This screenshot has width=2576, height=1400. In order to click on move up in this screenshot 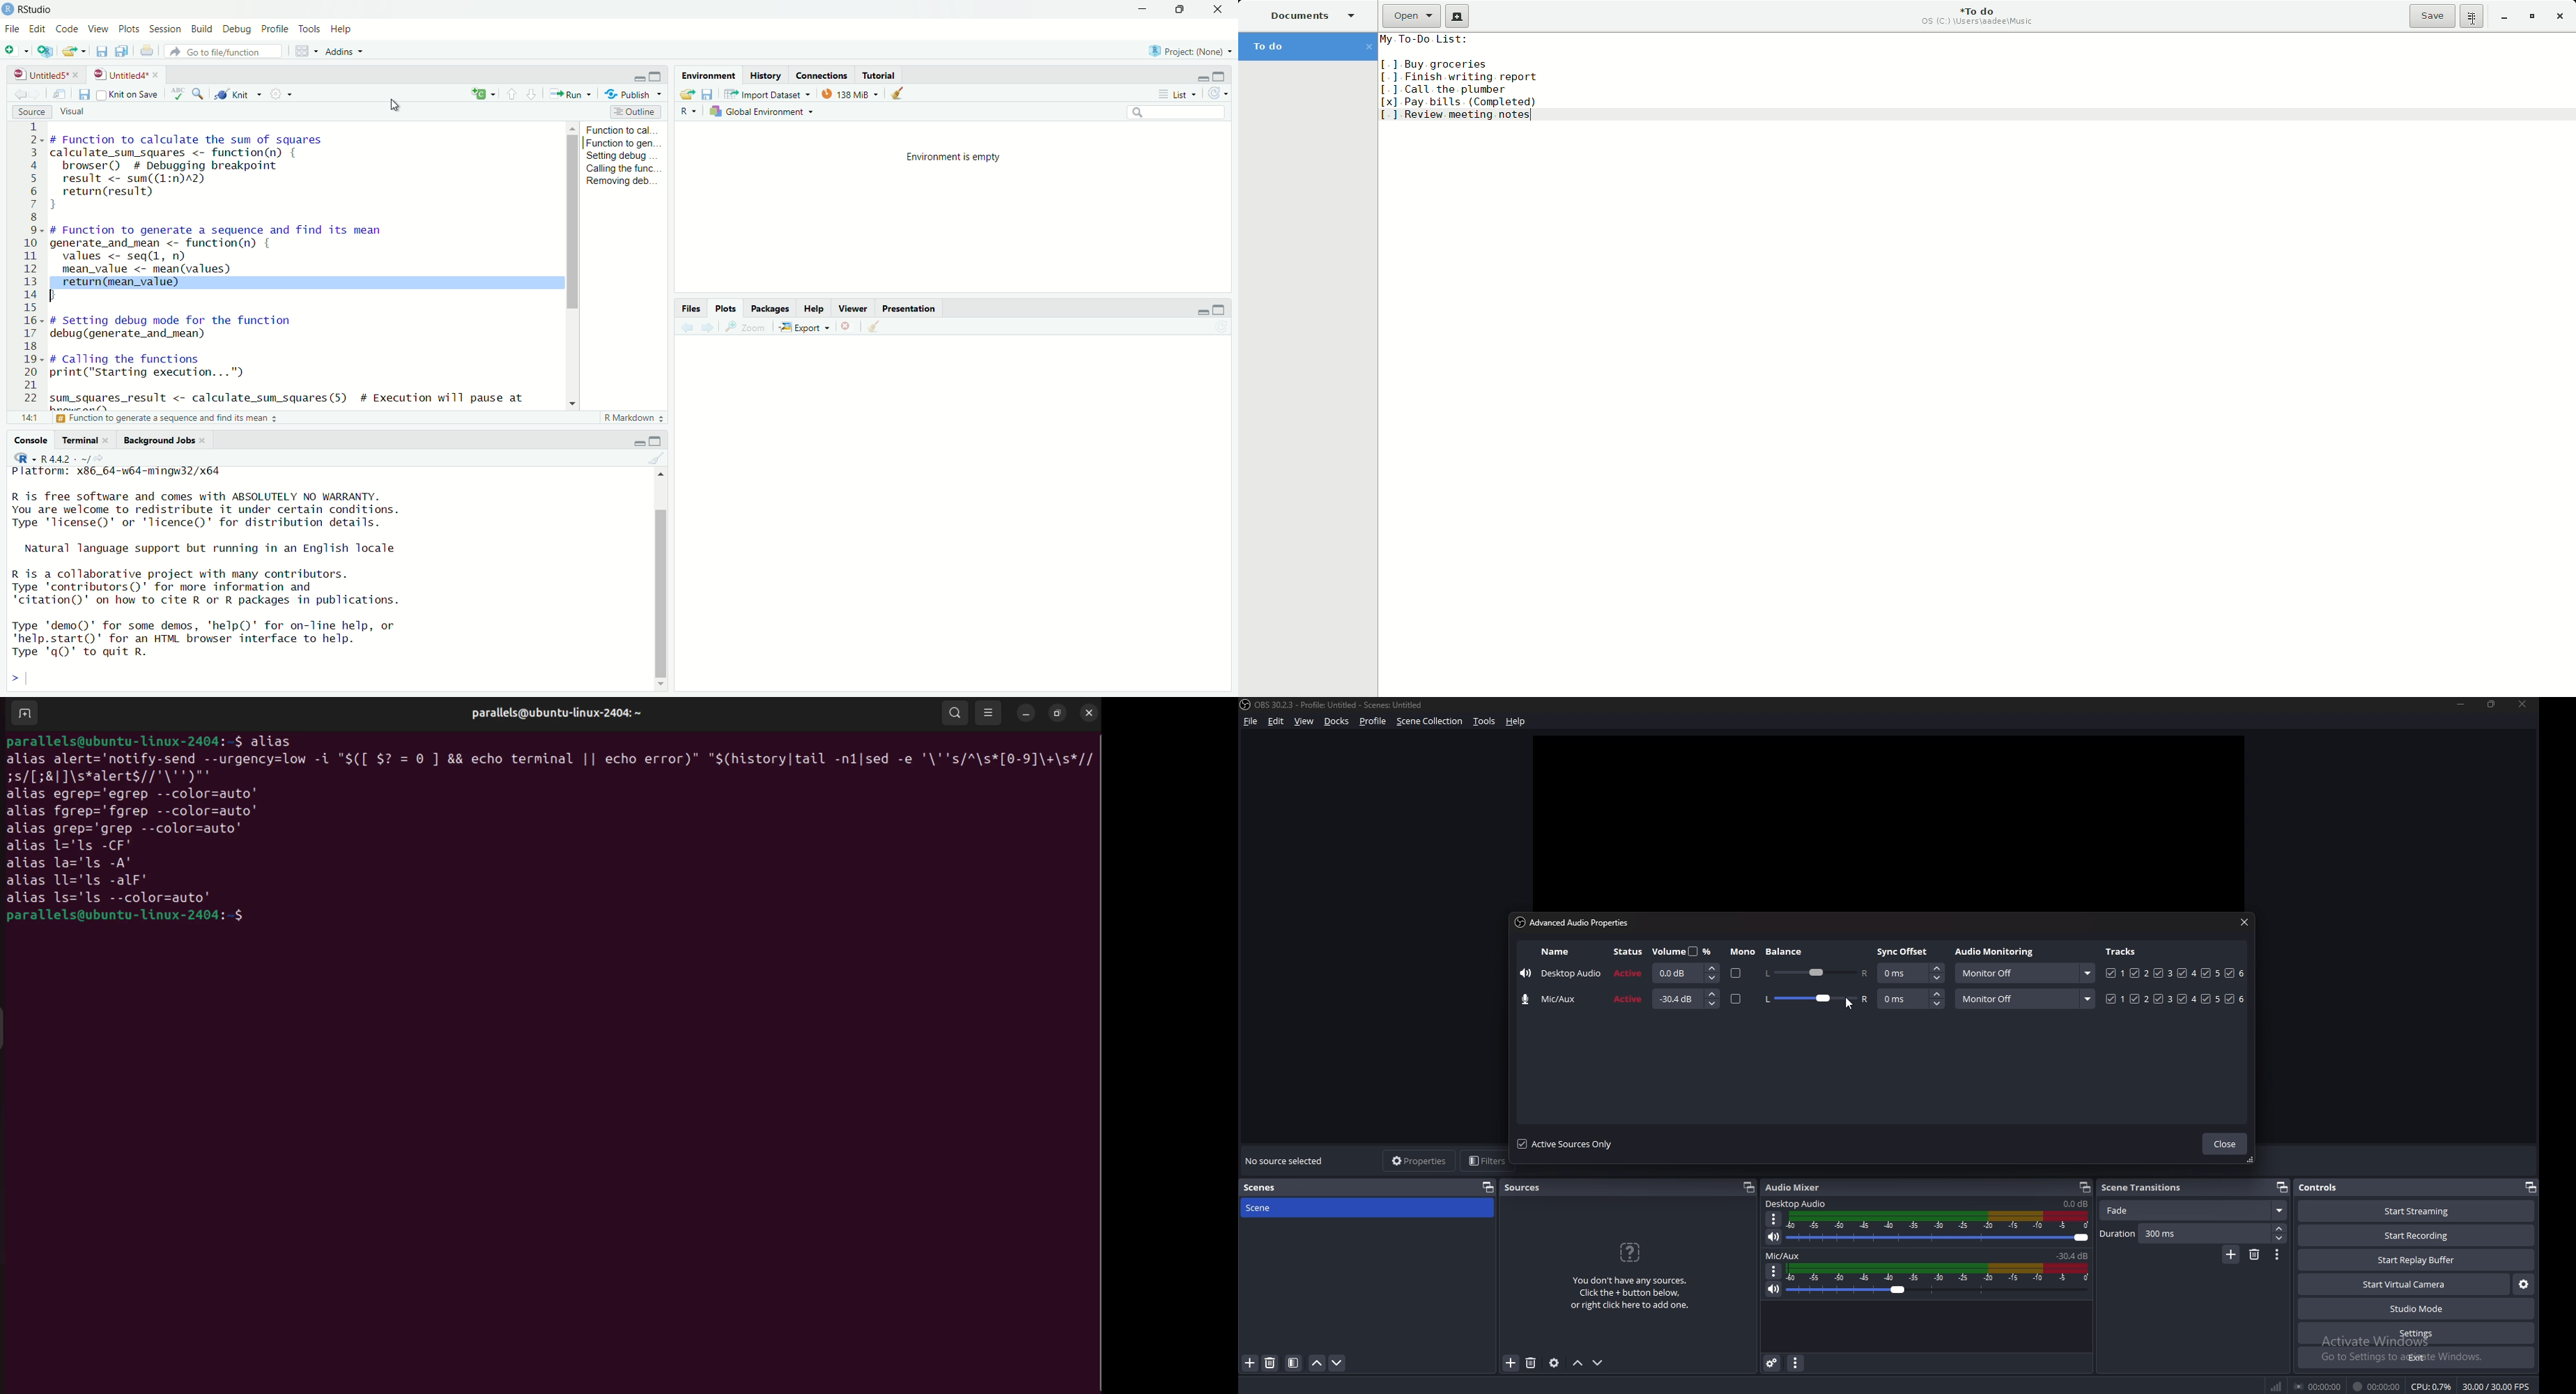, I will do `click(571, 127)`.